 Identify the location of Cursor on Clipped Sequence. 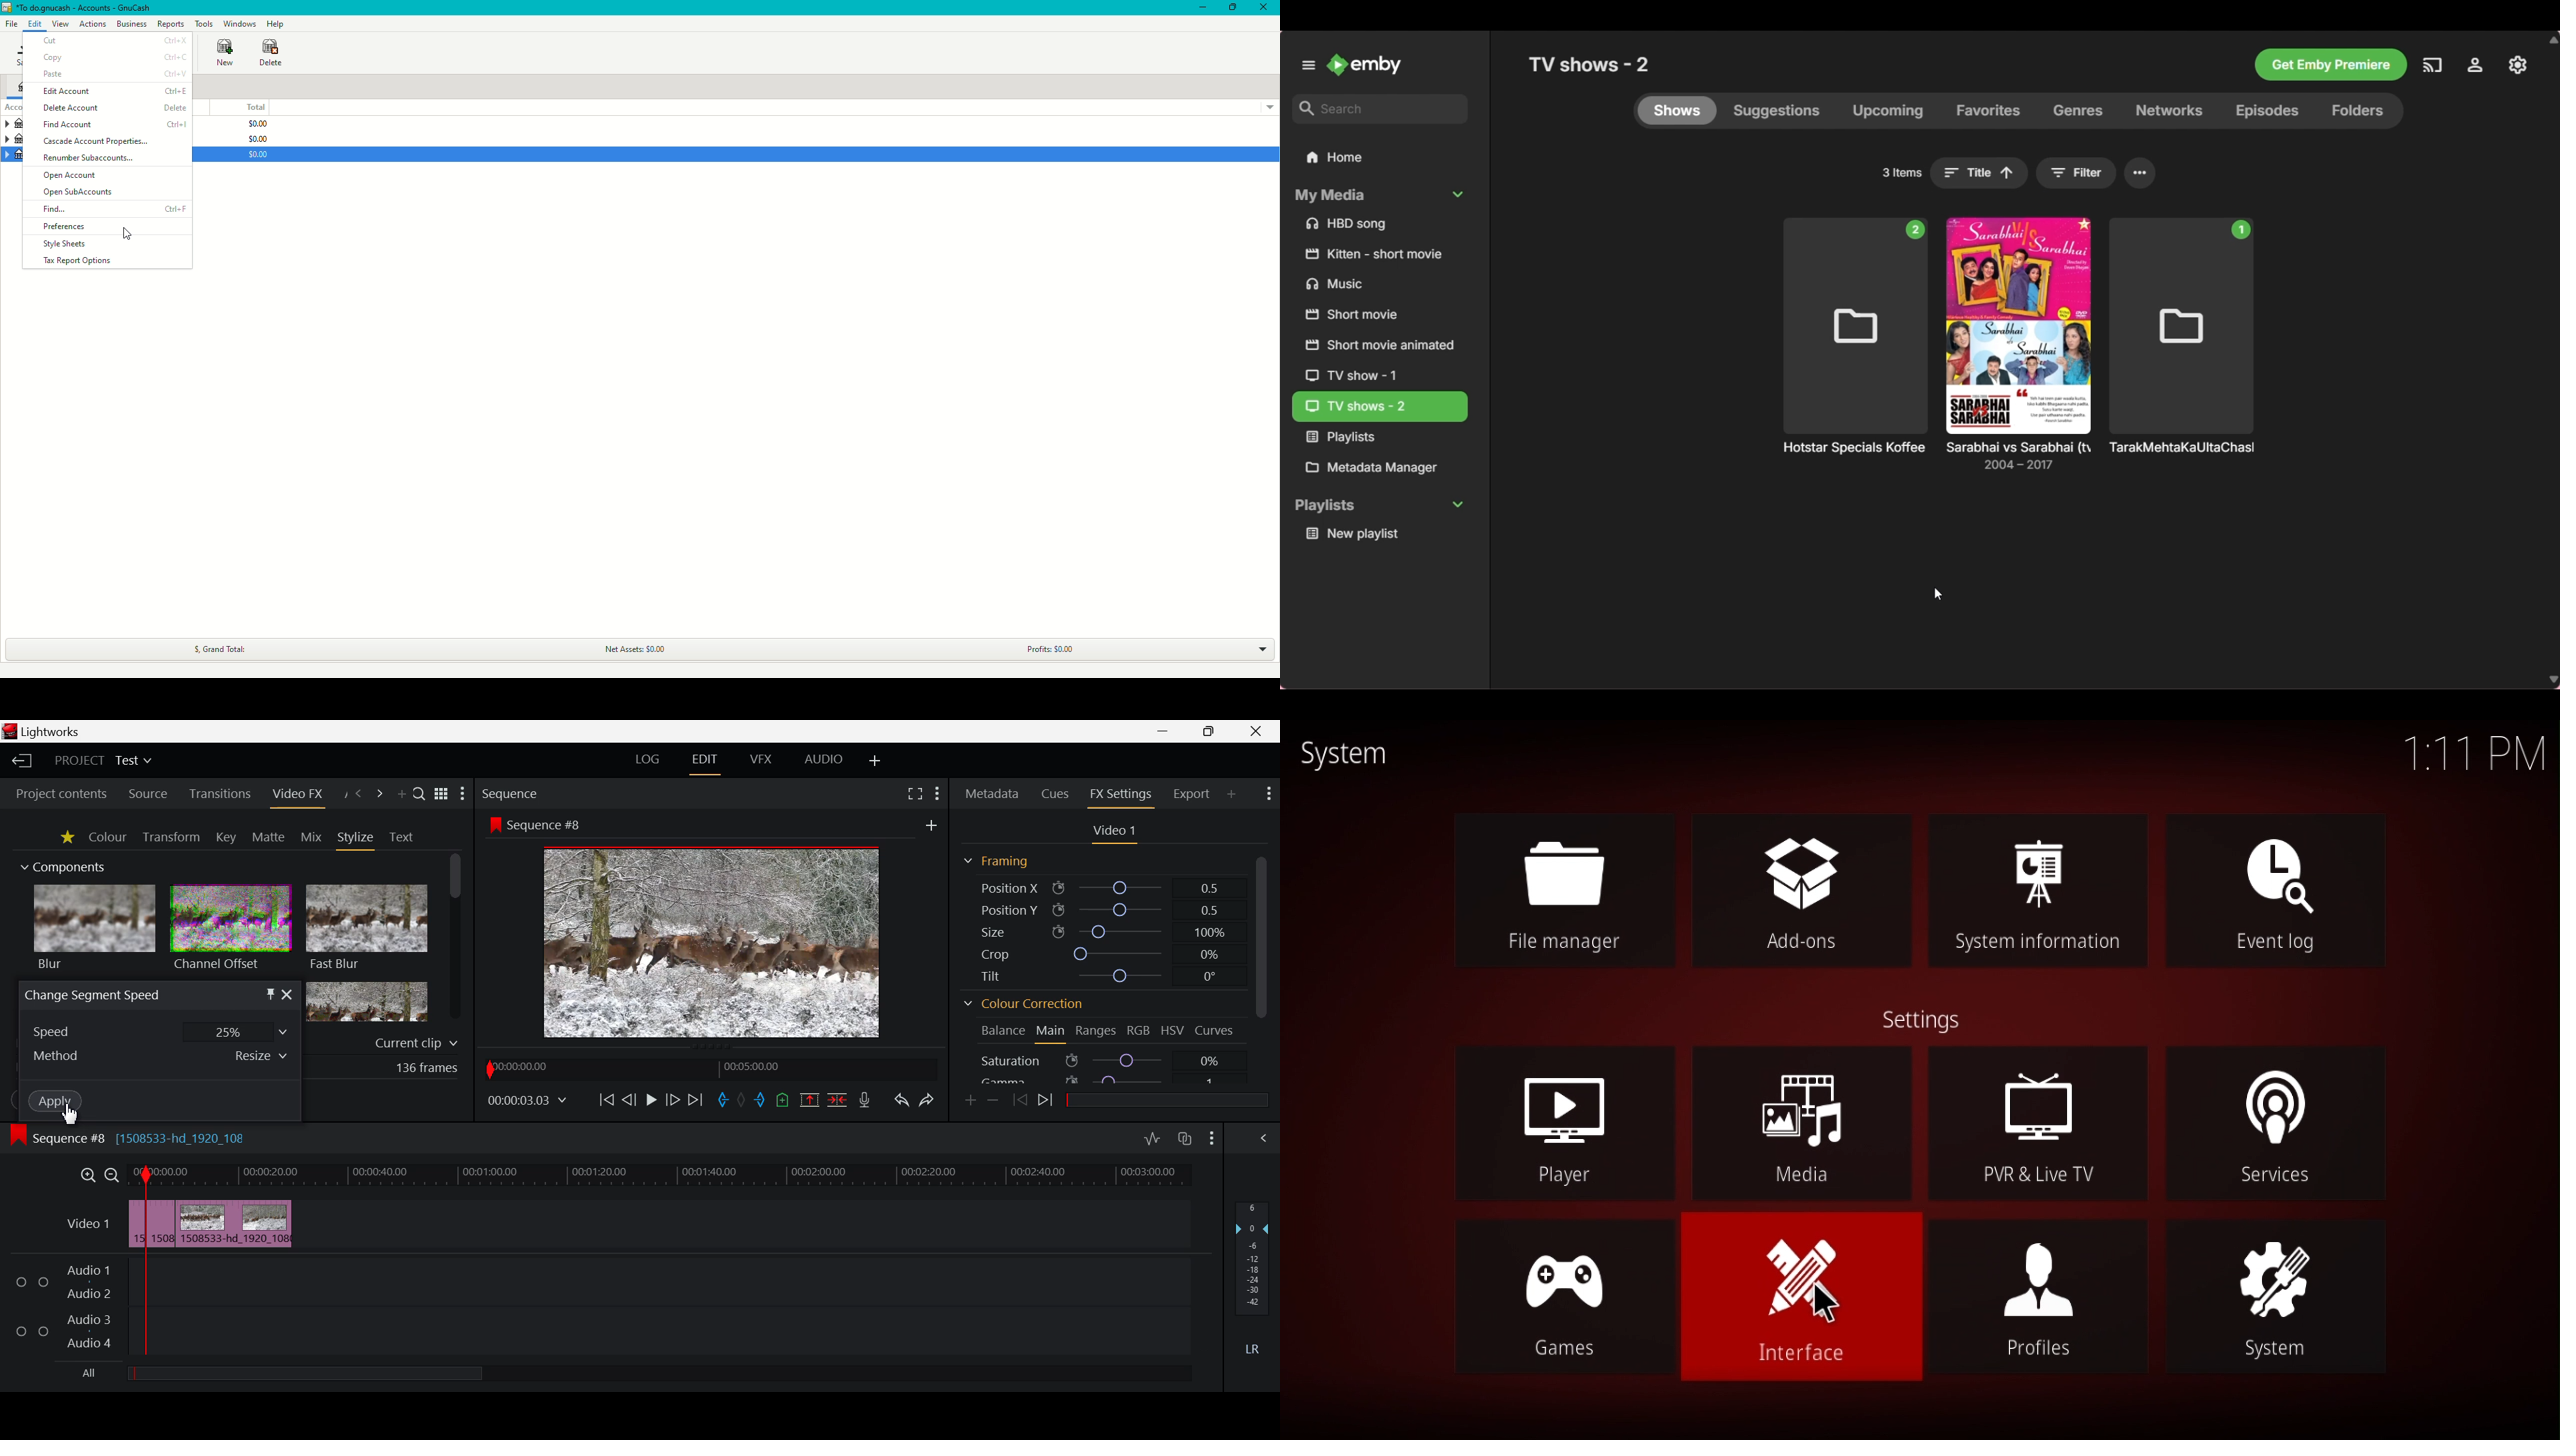
(159, 1223).